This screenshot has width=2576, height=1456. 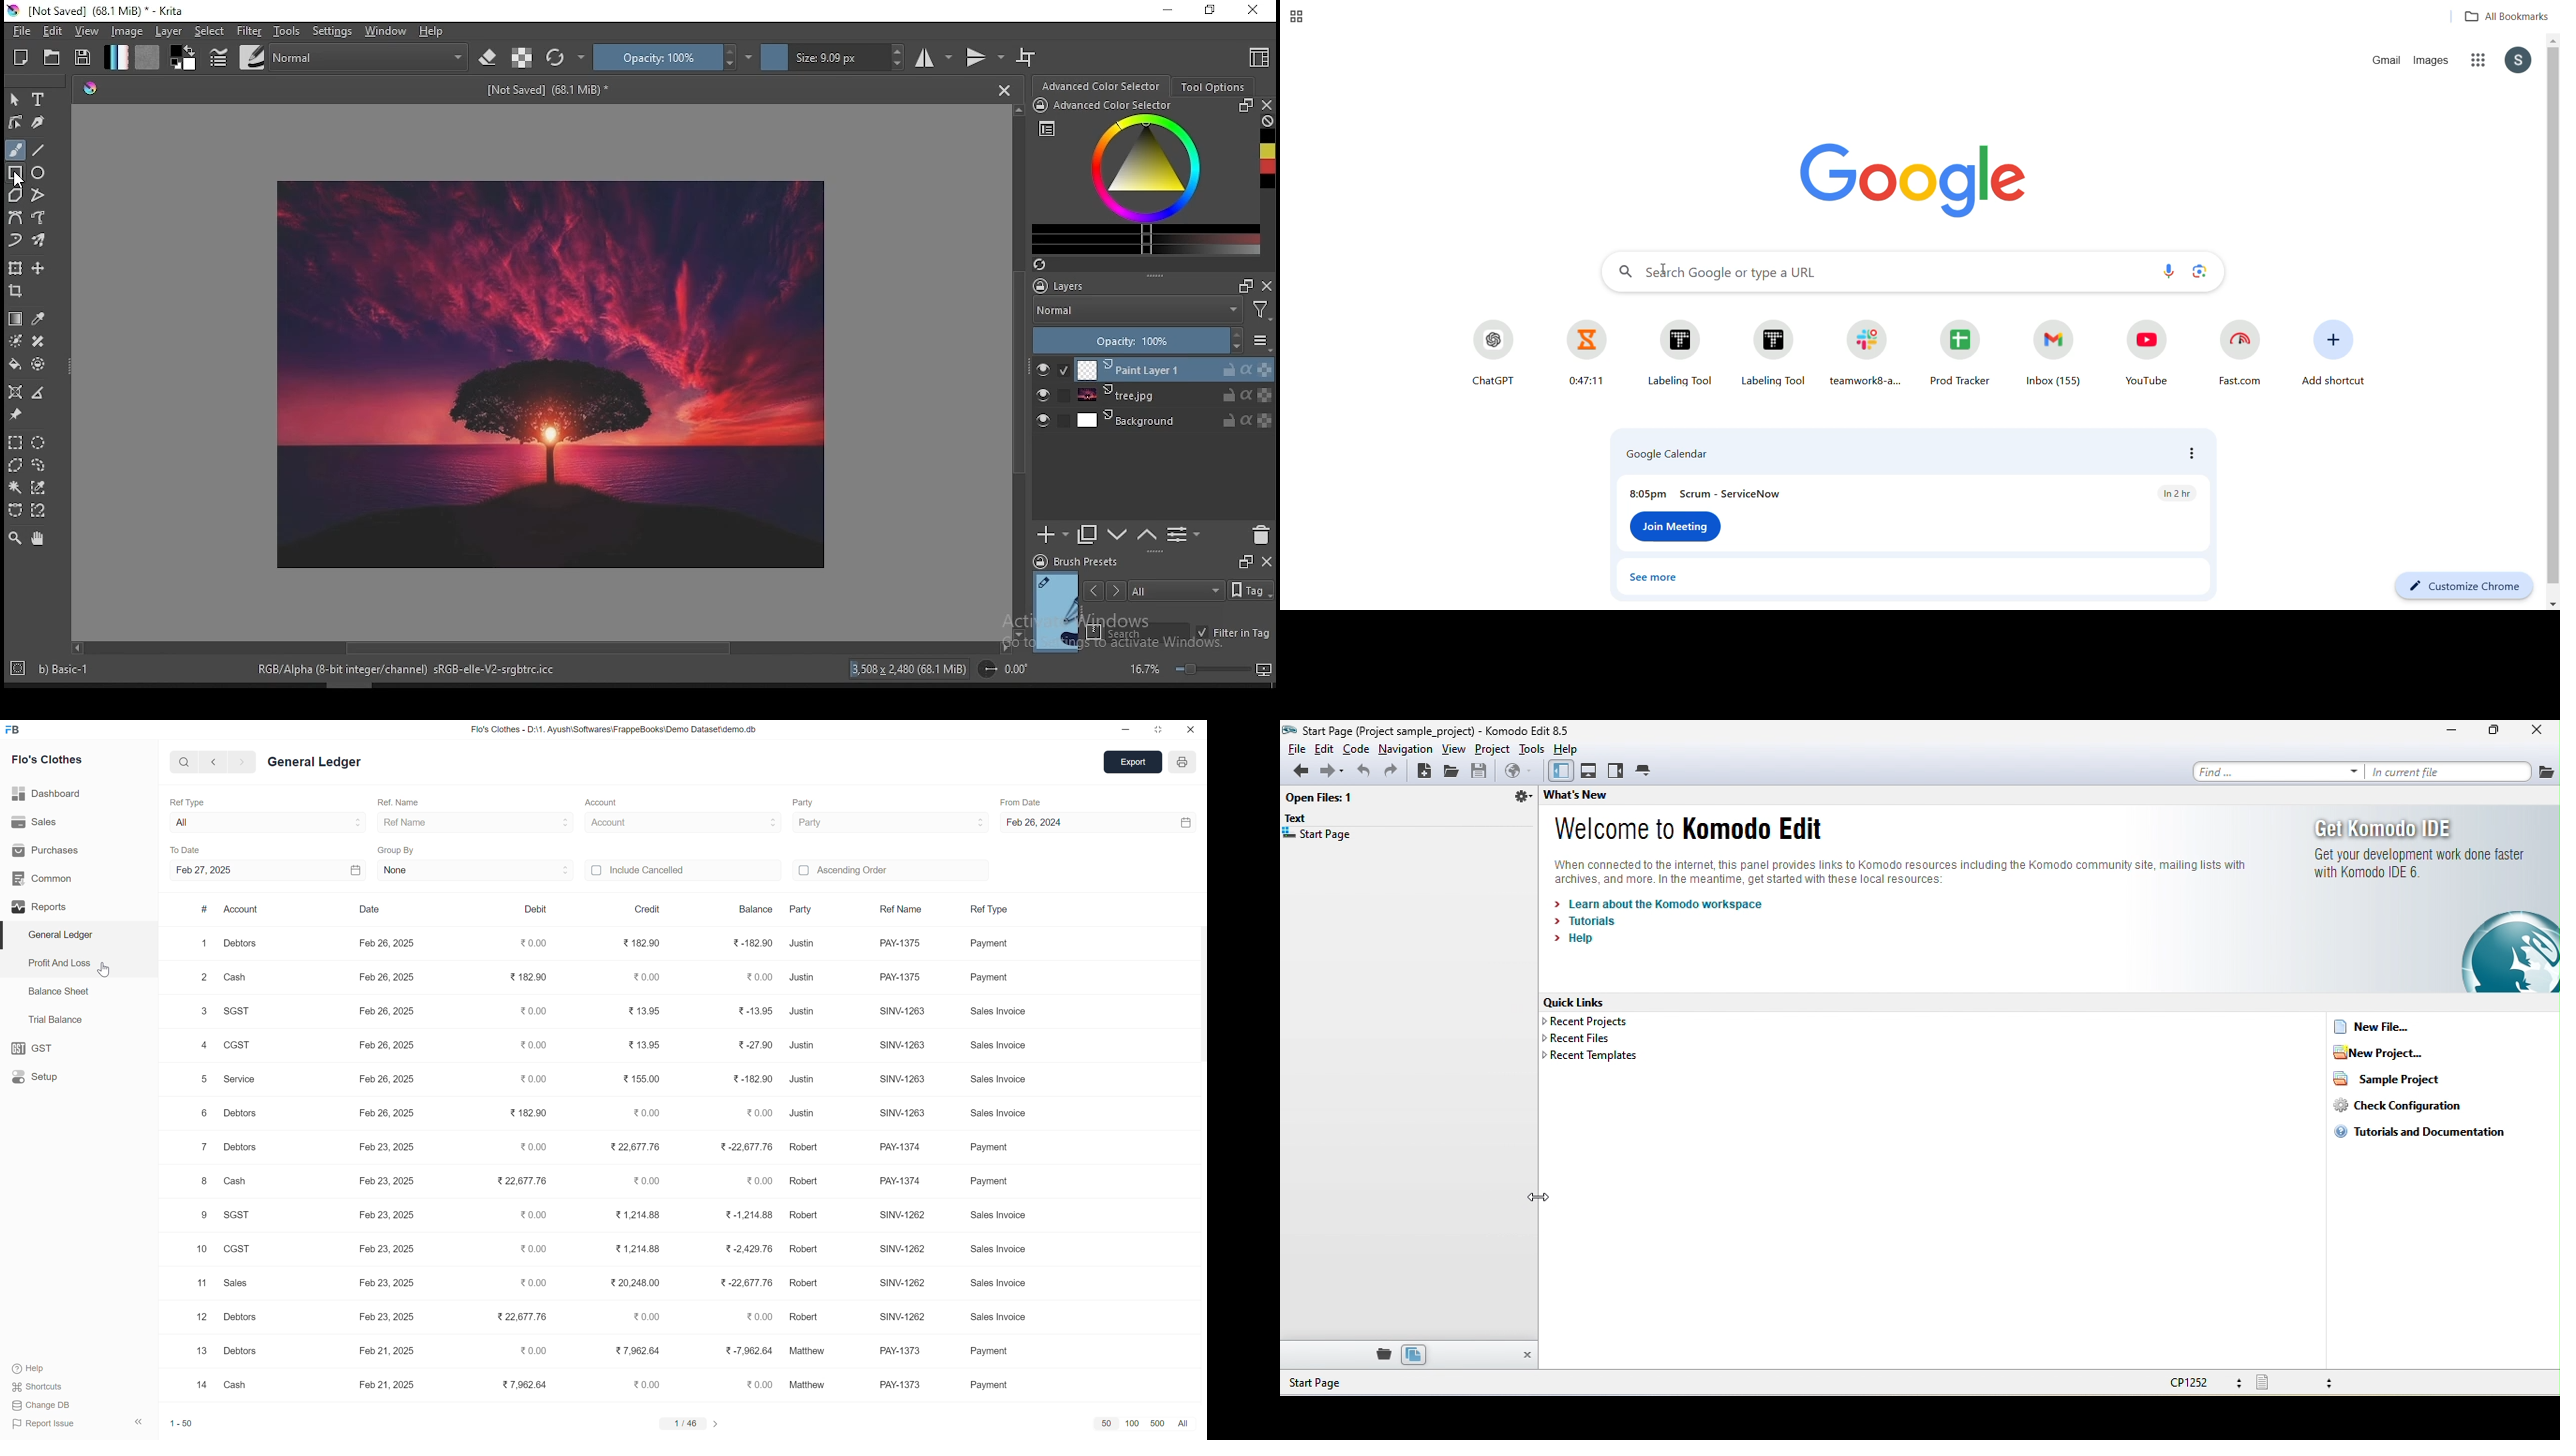 I want to click on Robert, so click(x=808, y=1251).